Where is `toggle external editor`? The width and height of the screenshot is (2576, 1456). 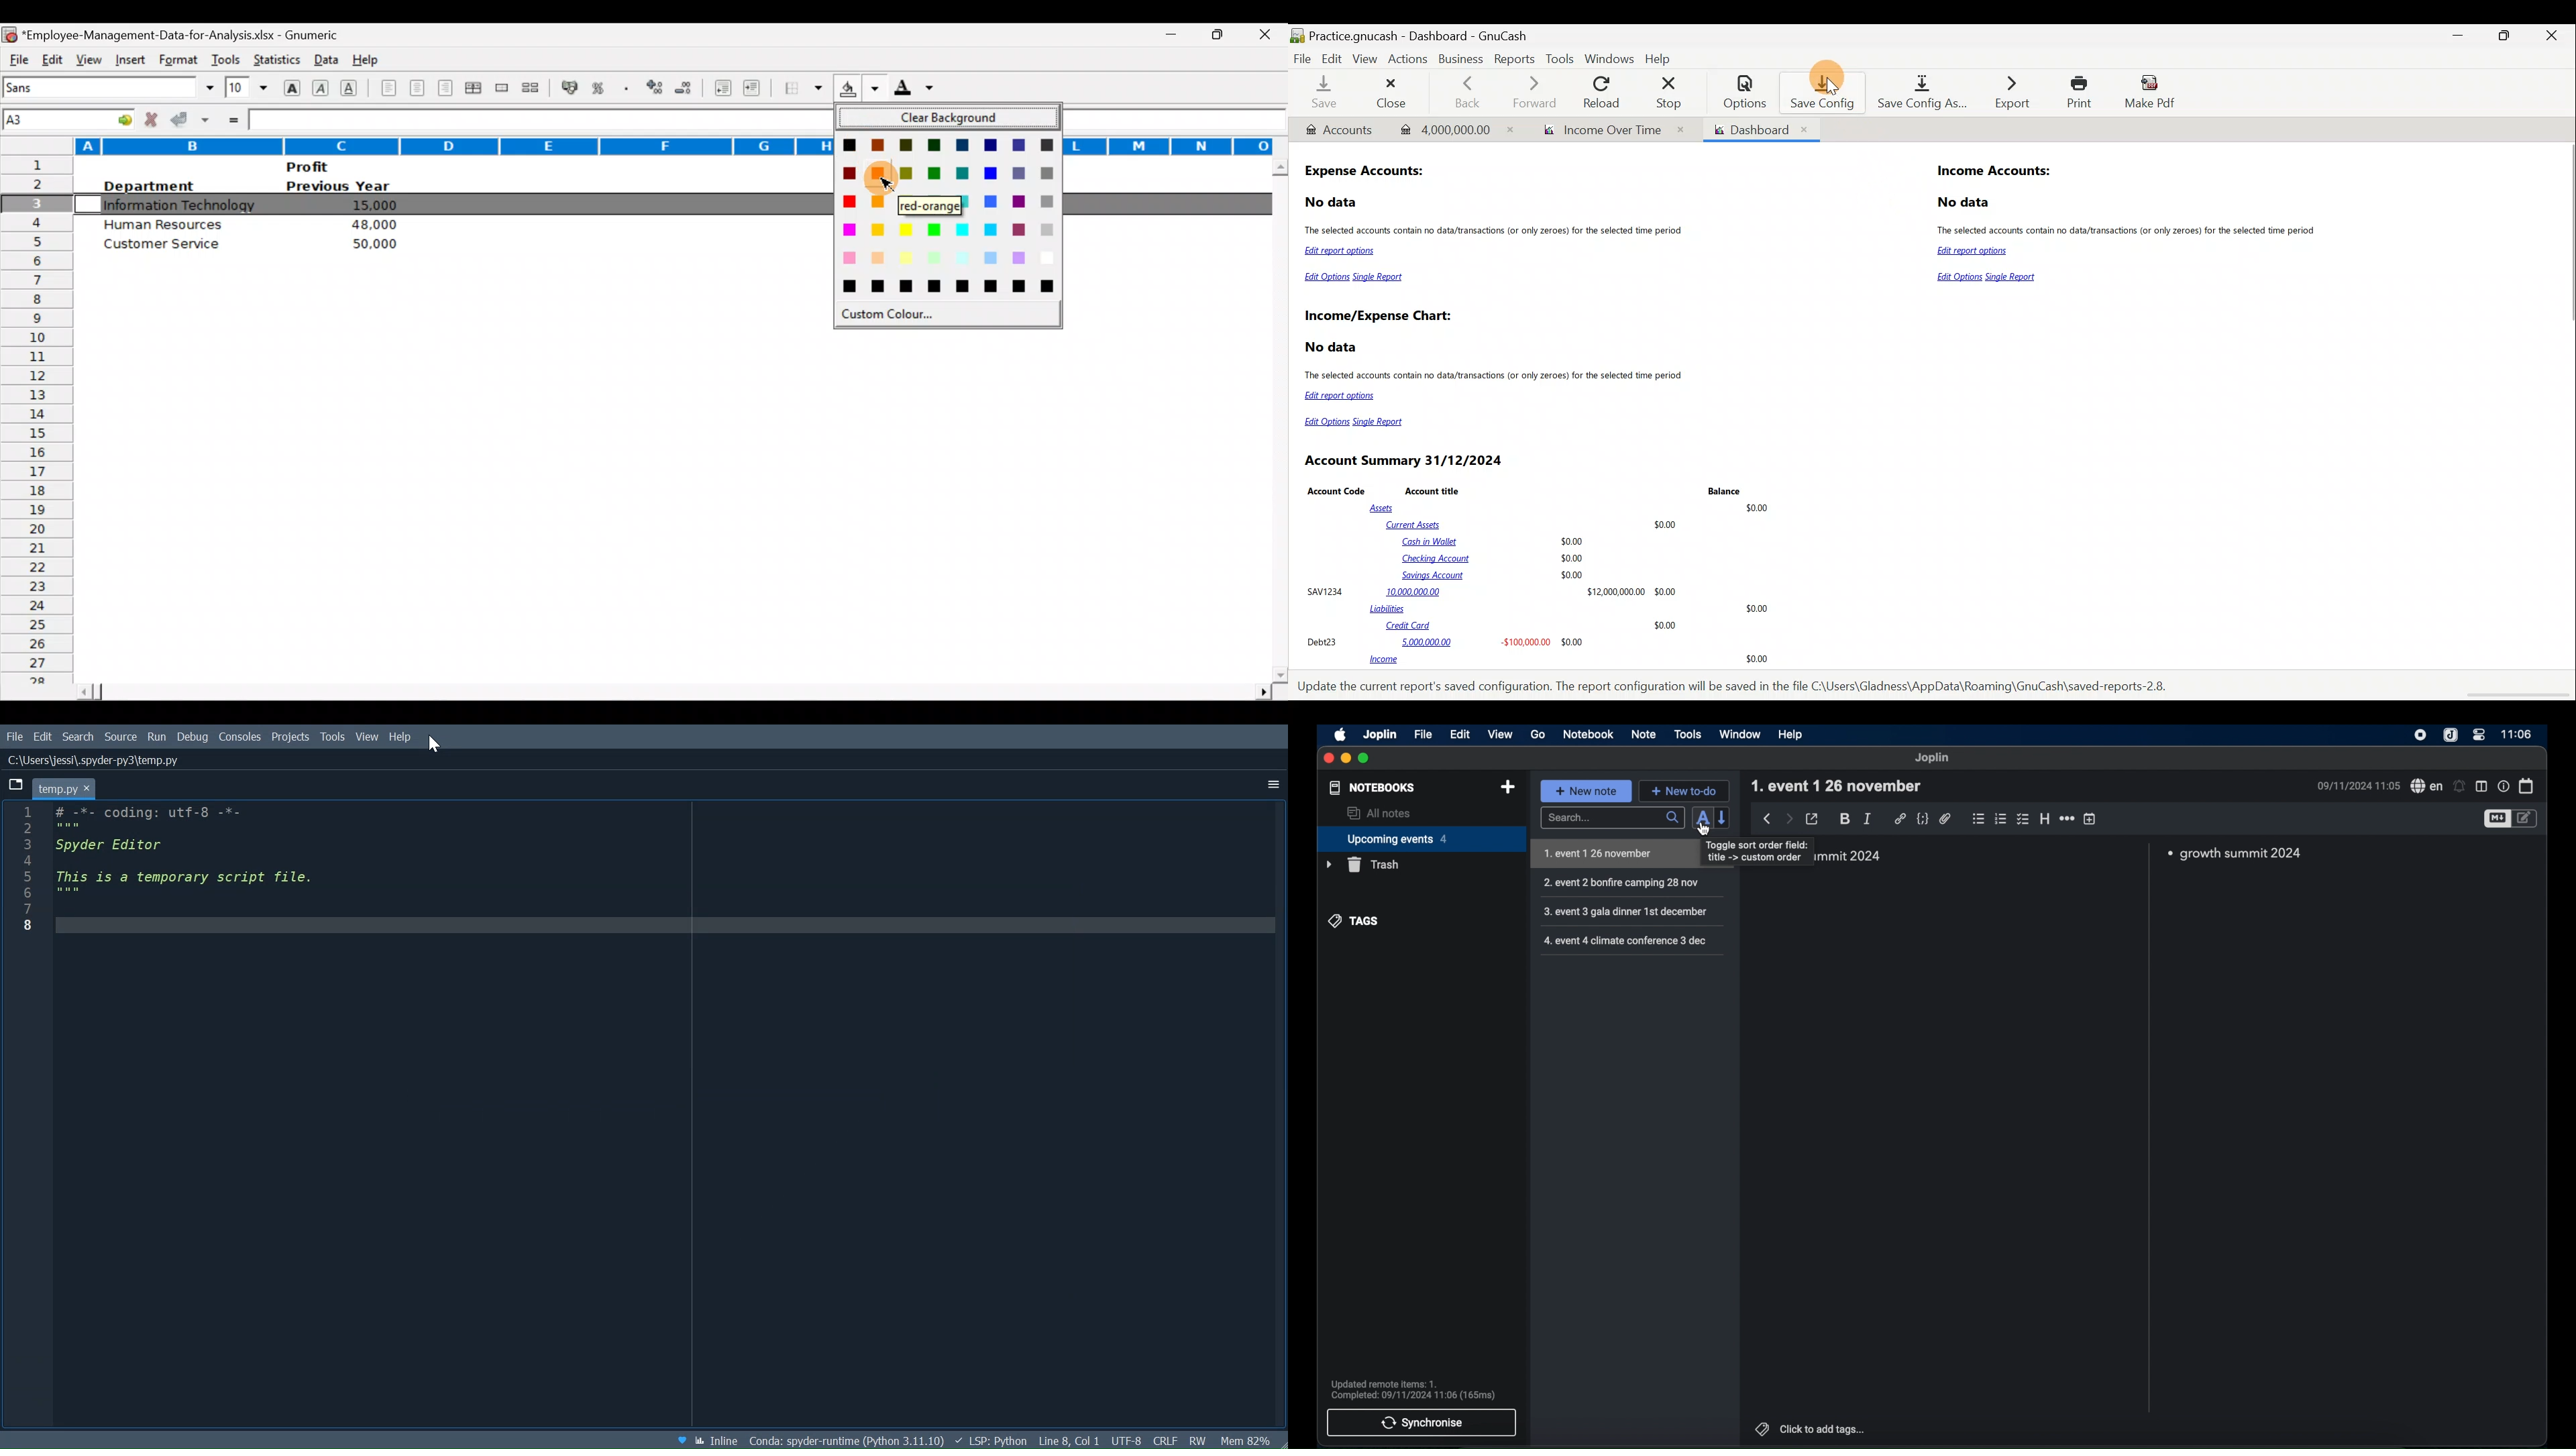 toggle external editor is located at coordinates (1813, 818).